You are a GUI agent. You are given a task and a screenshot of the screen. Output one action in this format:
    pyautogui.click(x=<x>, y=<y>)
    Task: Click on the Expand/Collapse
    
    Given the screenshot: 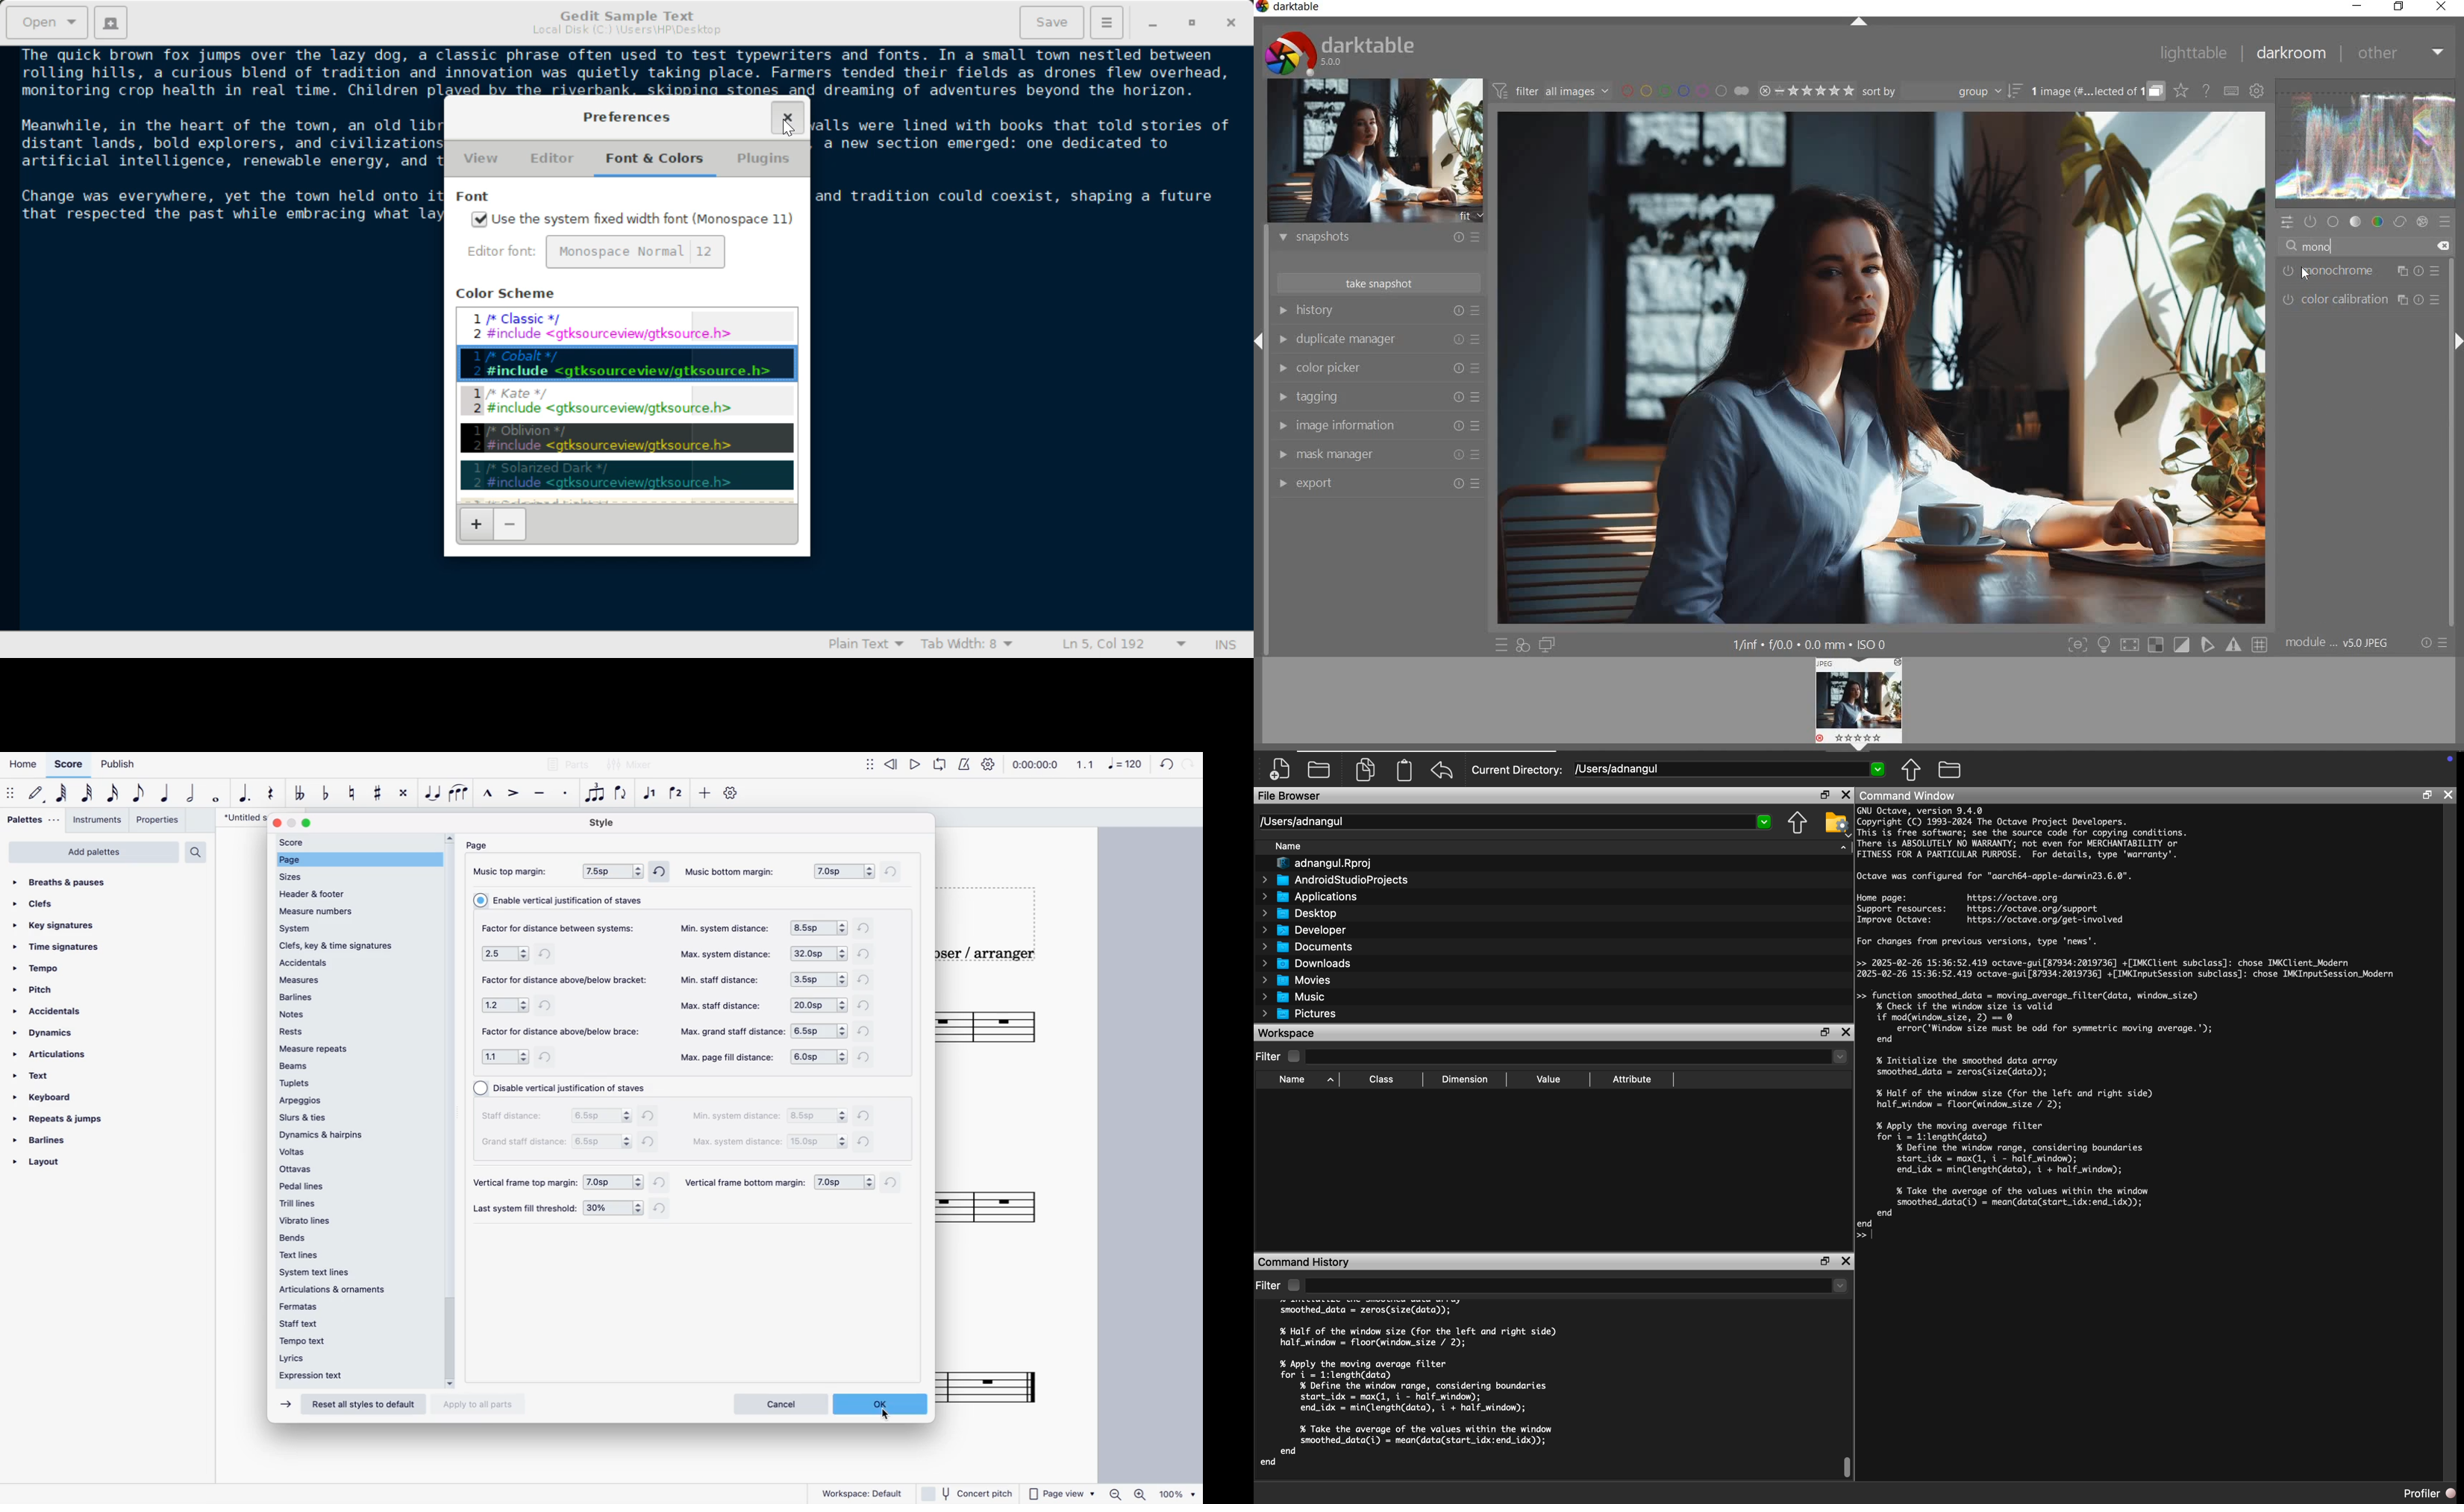 What is the action you would take?
    pyautogui.click(x=1261, y=339)
    